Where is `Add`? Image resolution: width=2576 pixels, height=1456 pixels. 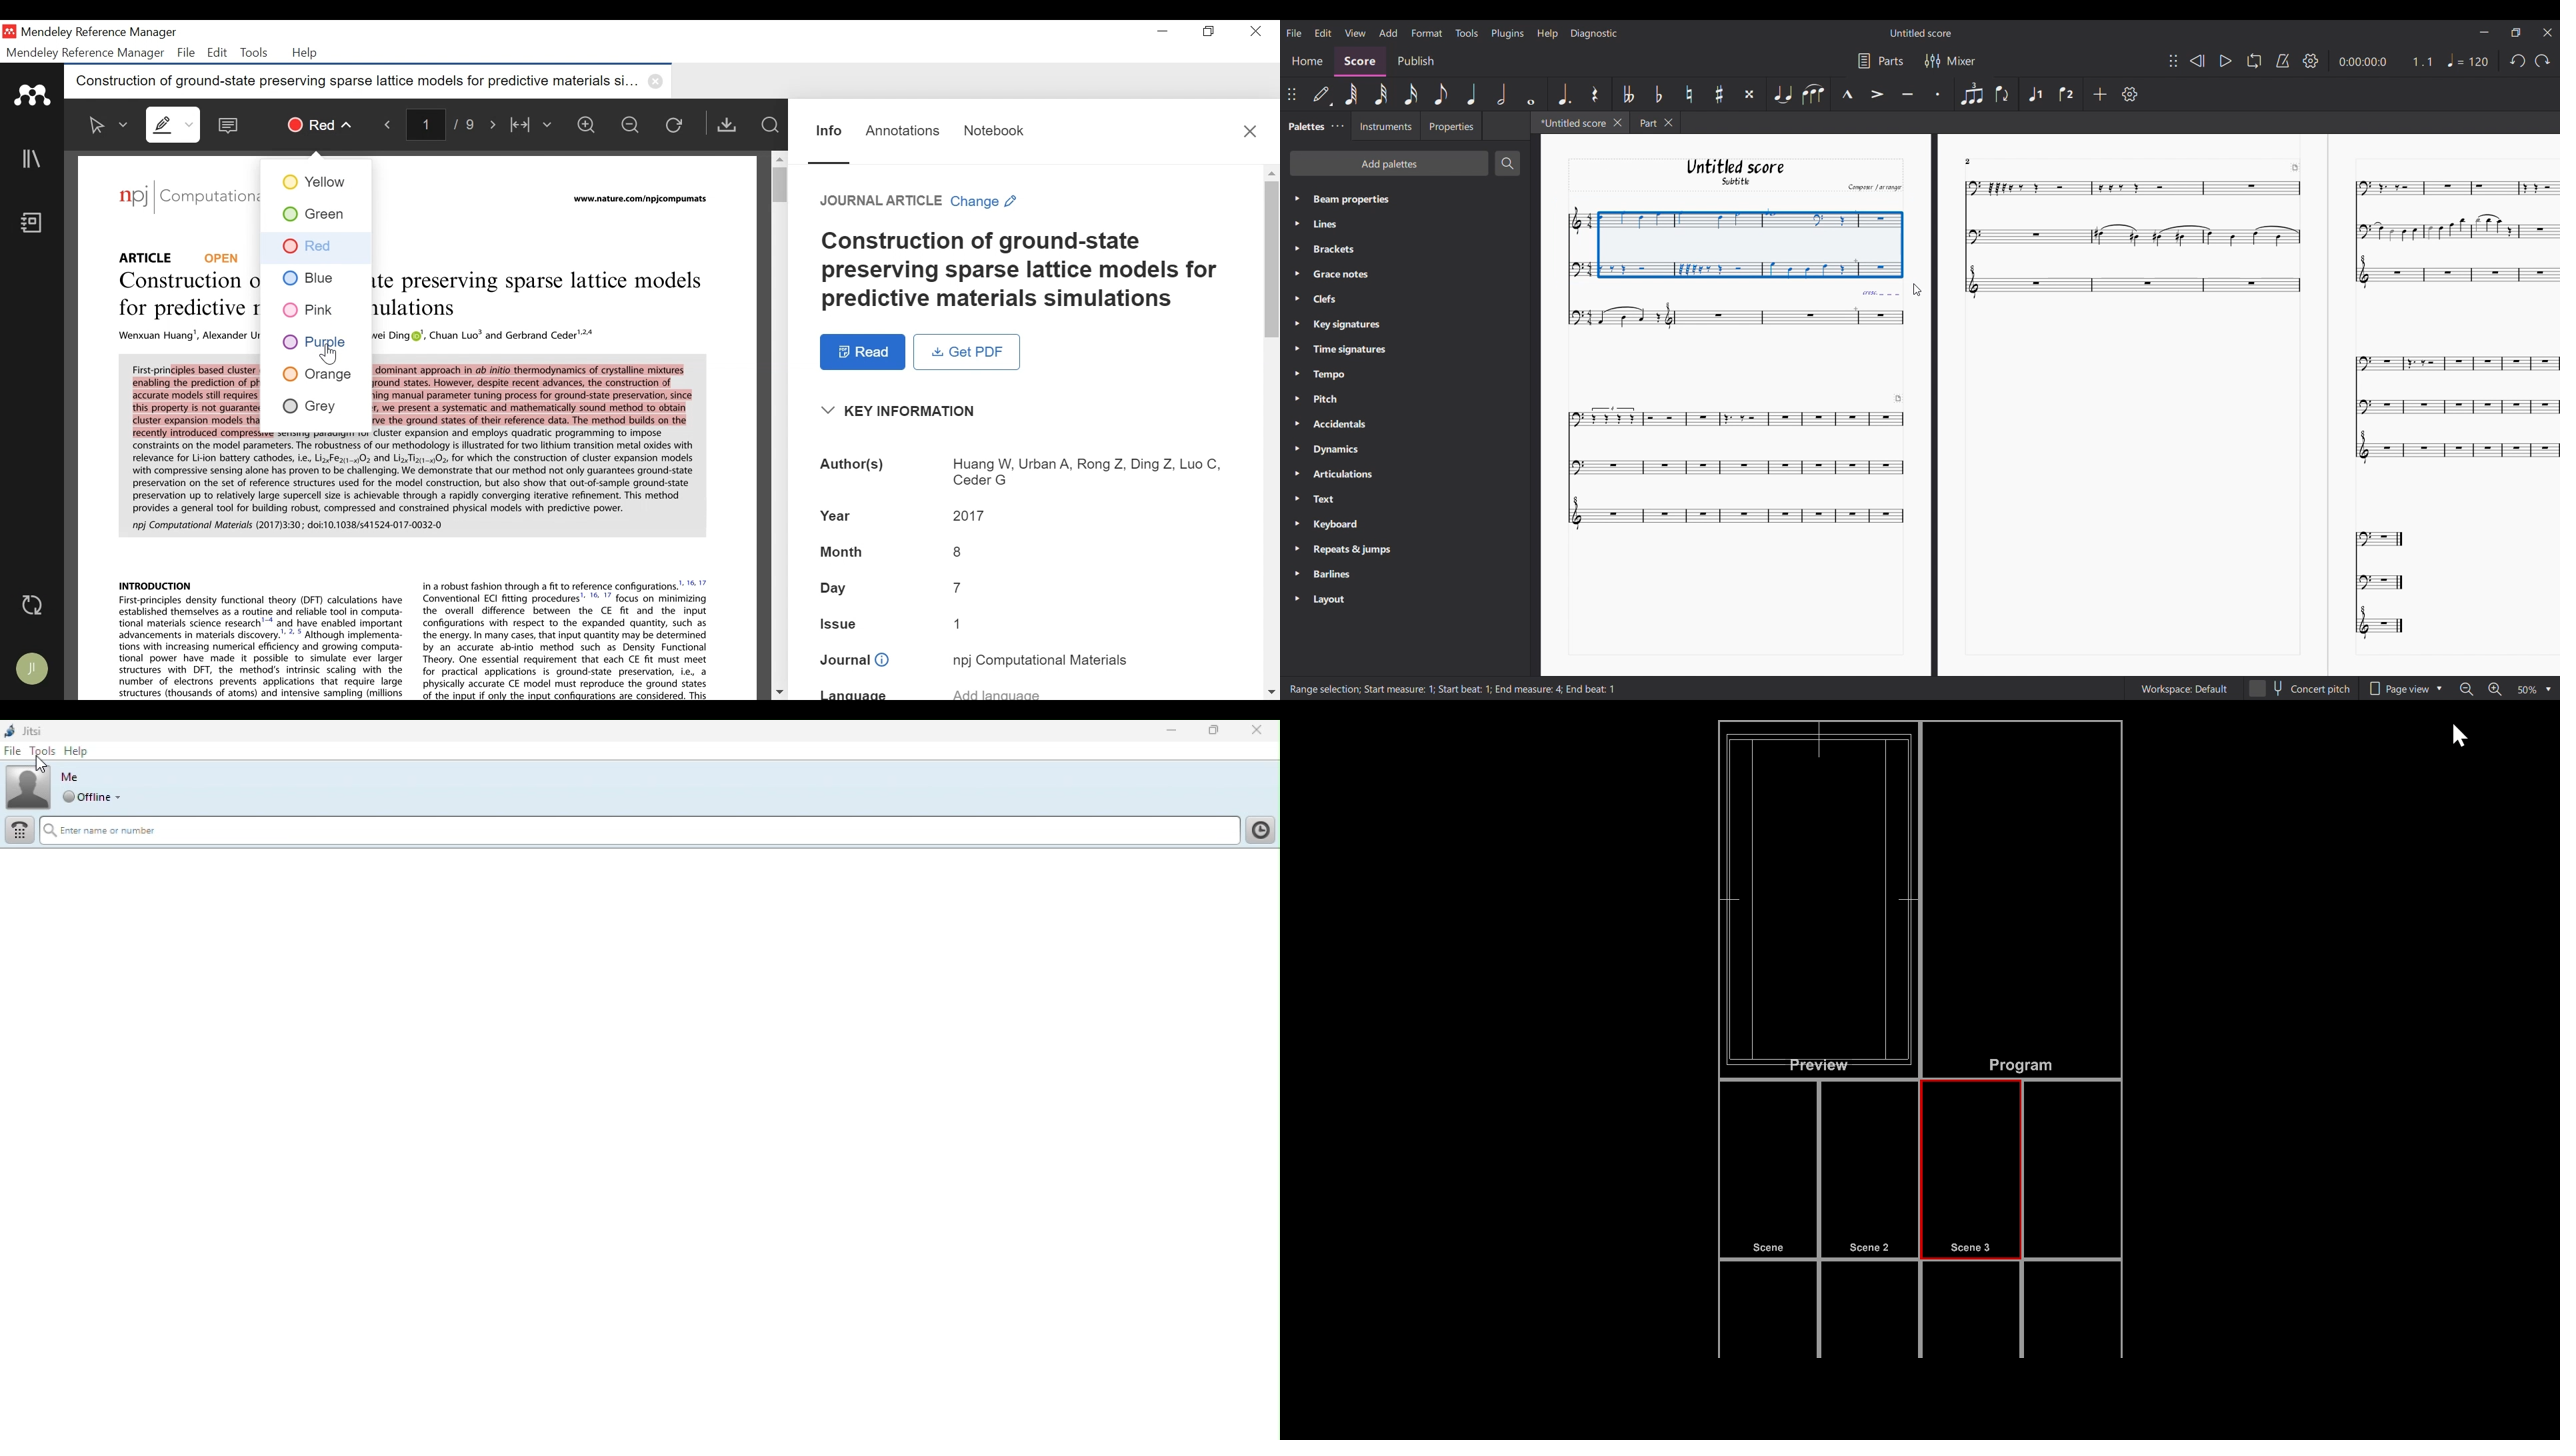
Add is located at coordinates (1388, 33).